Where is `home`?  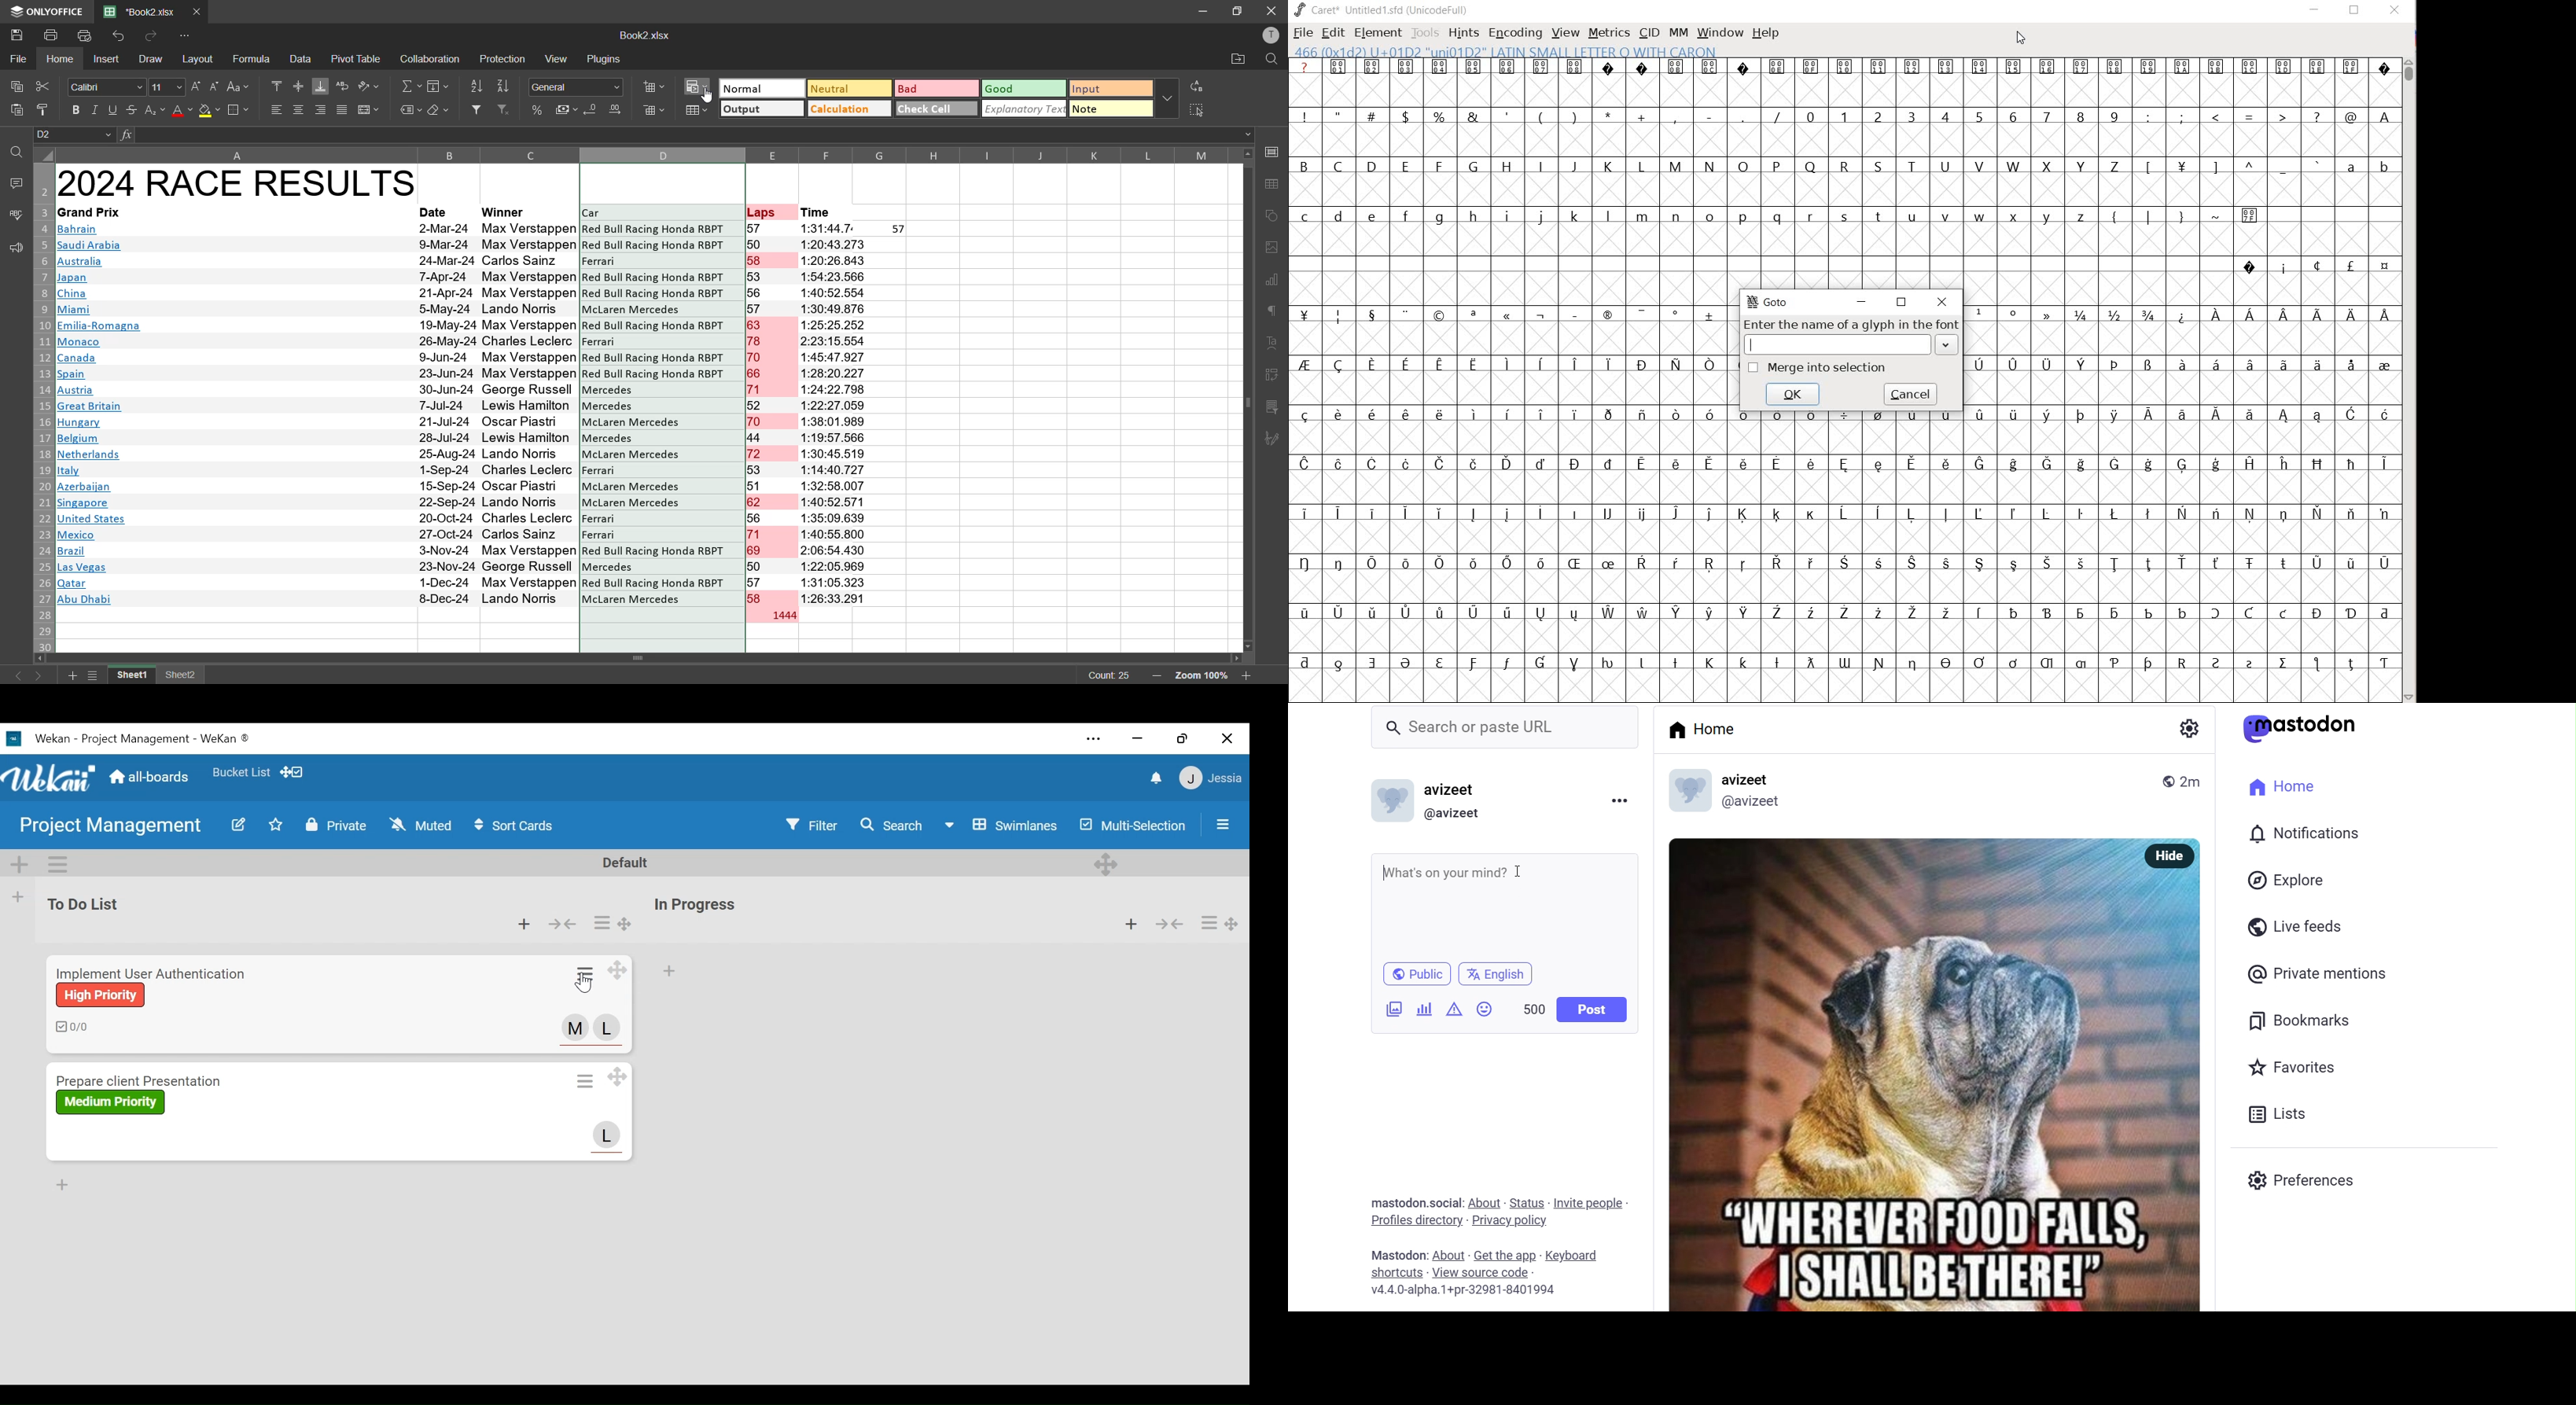 home is located at coordinates (2290, 789).